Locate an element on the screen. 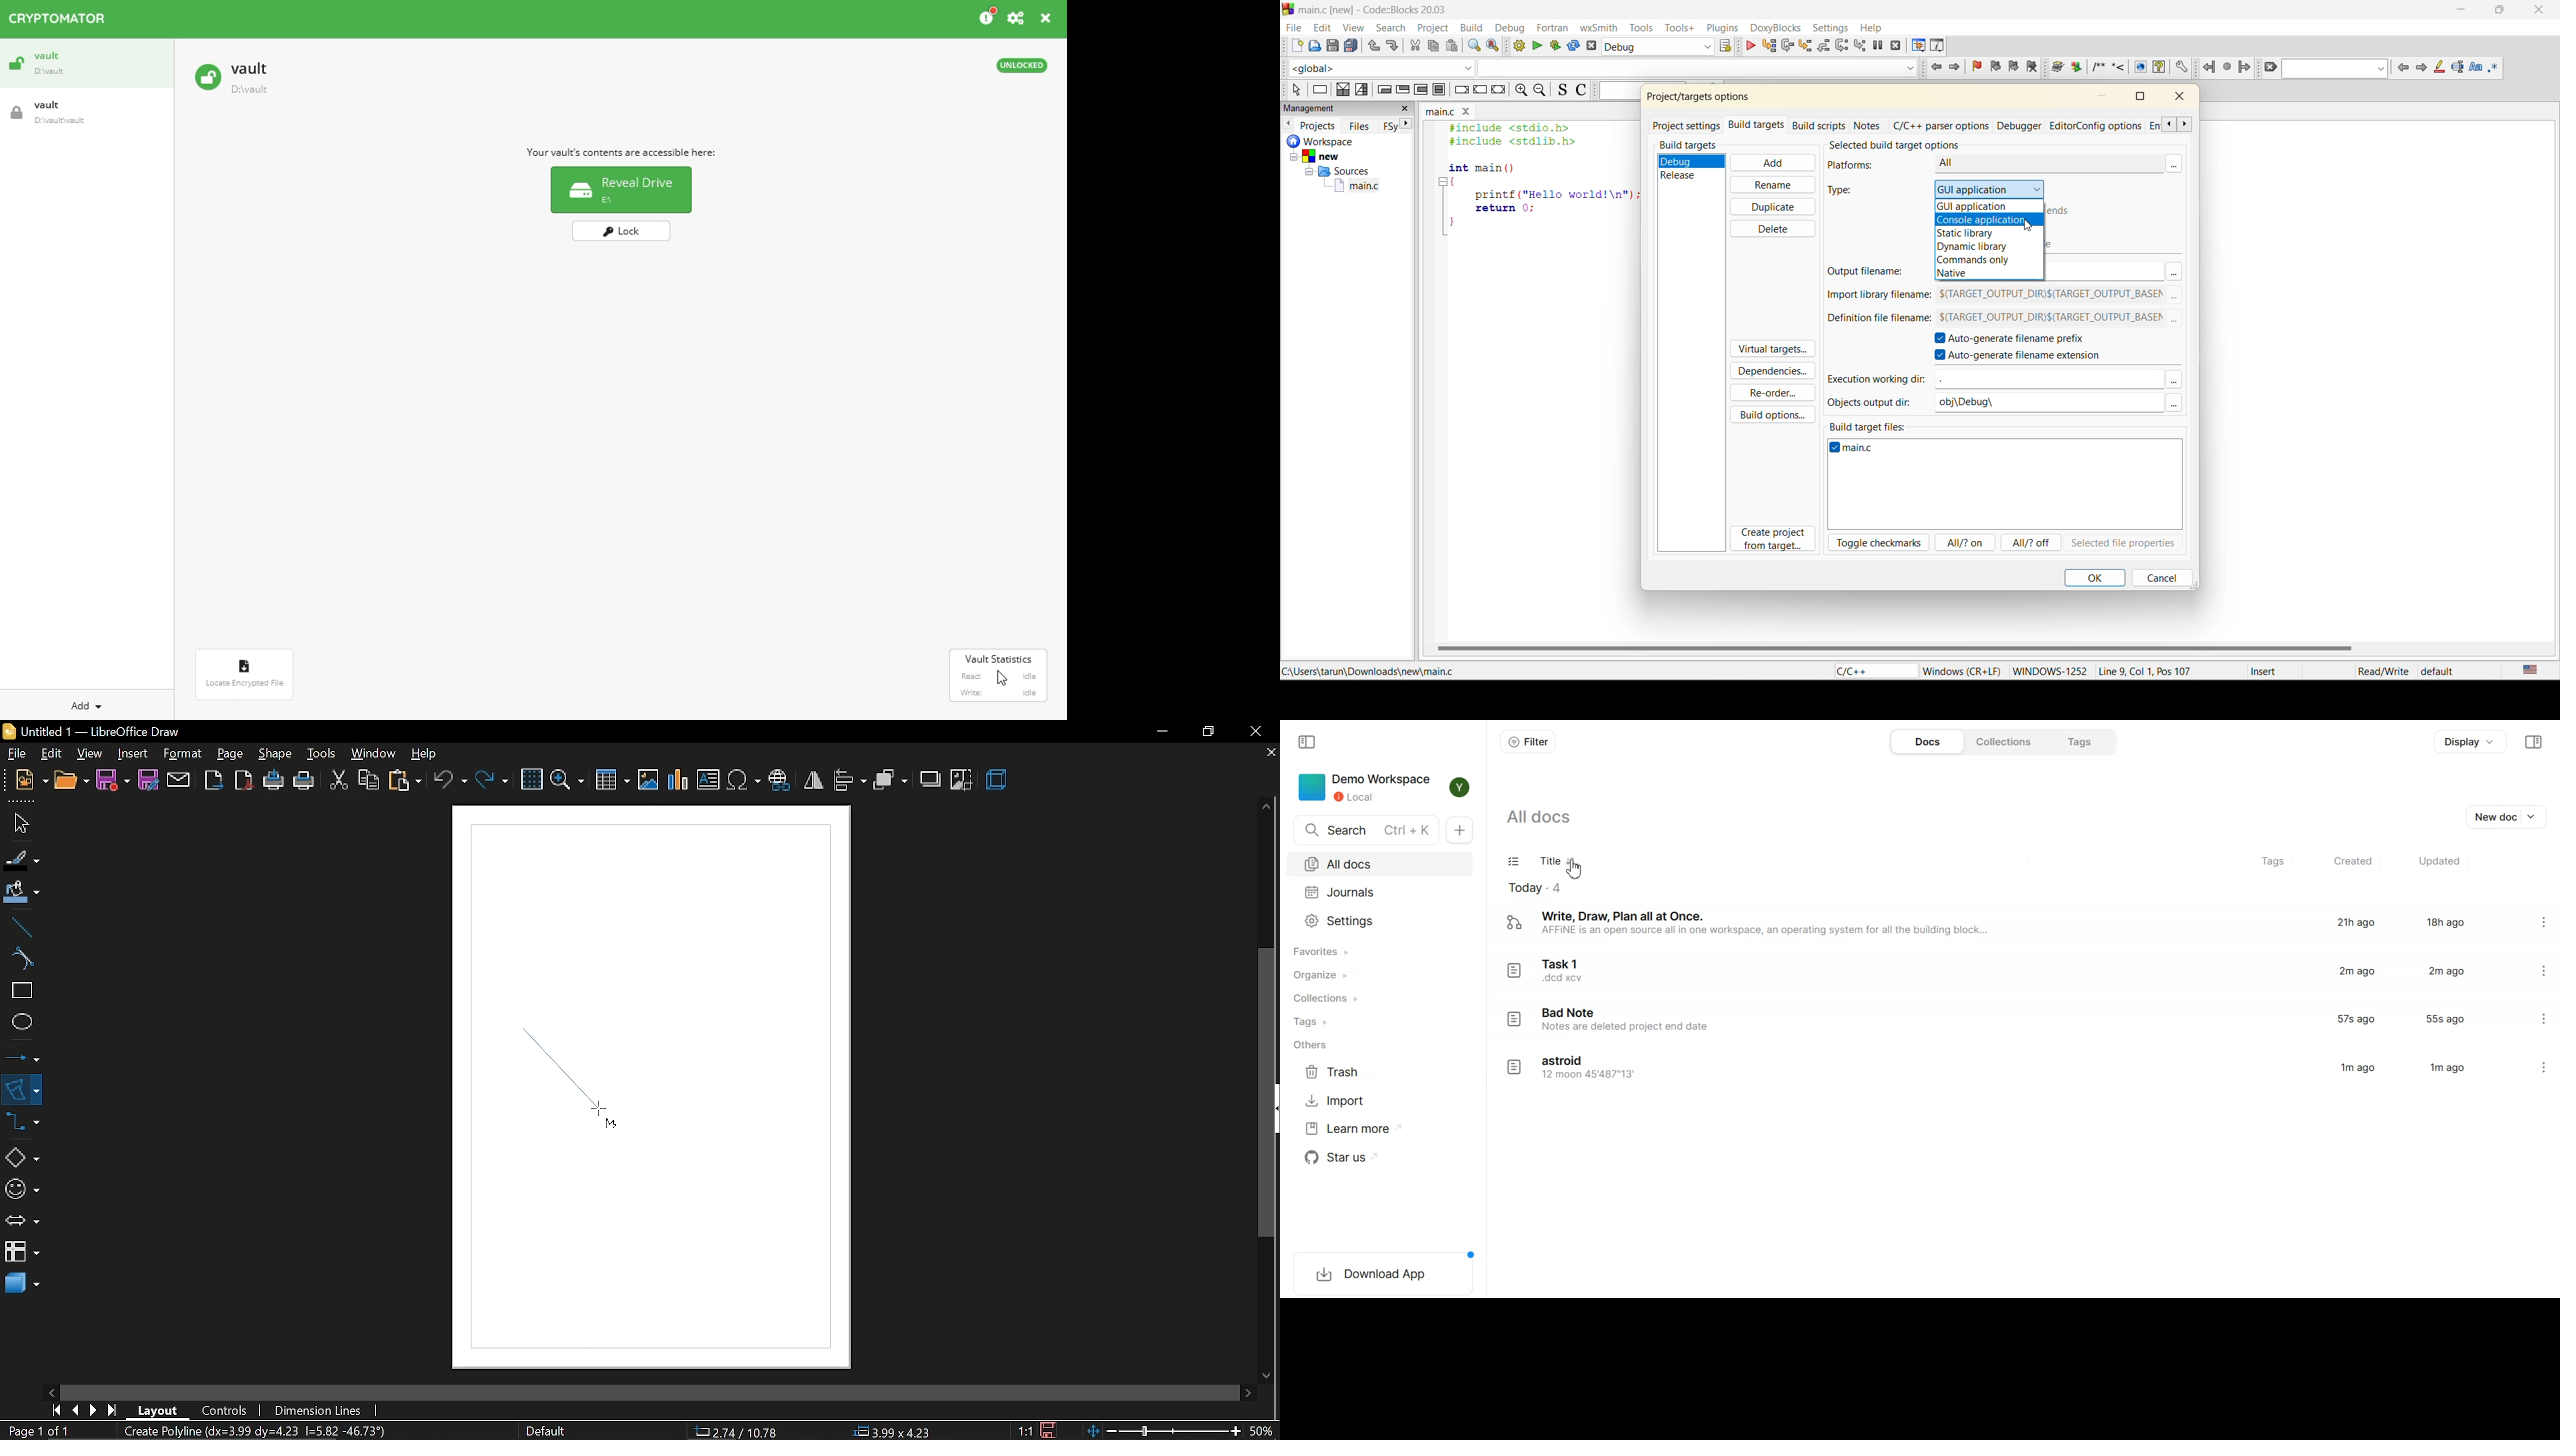 The height and width of the screenshot is (1456, 2576). Favorites is located at coordinates (1337, 953).